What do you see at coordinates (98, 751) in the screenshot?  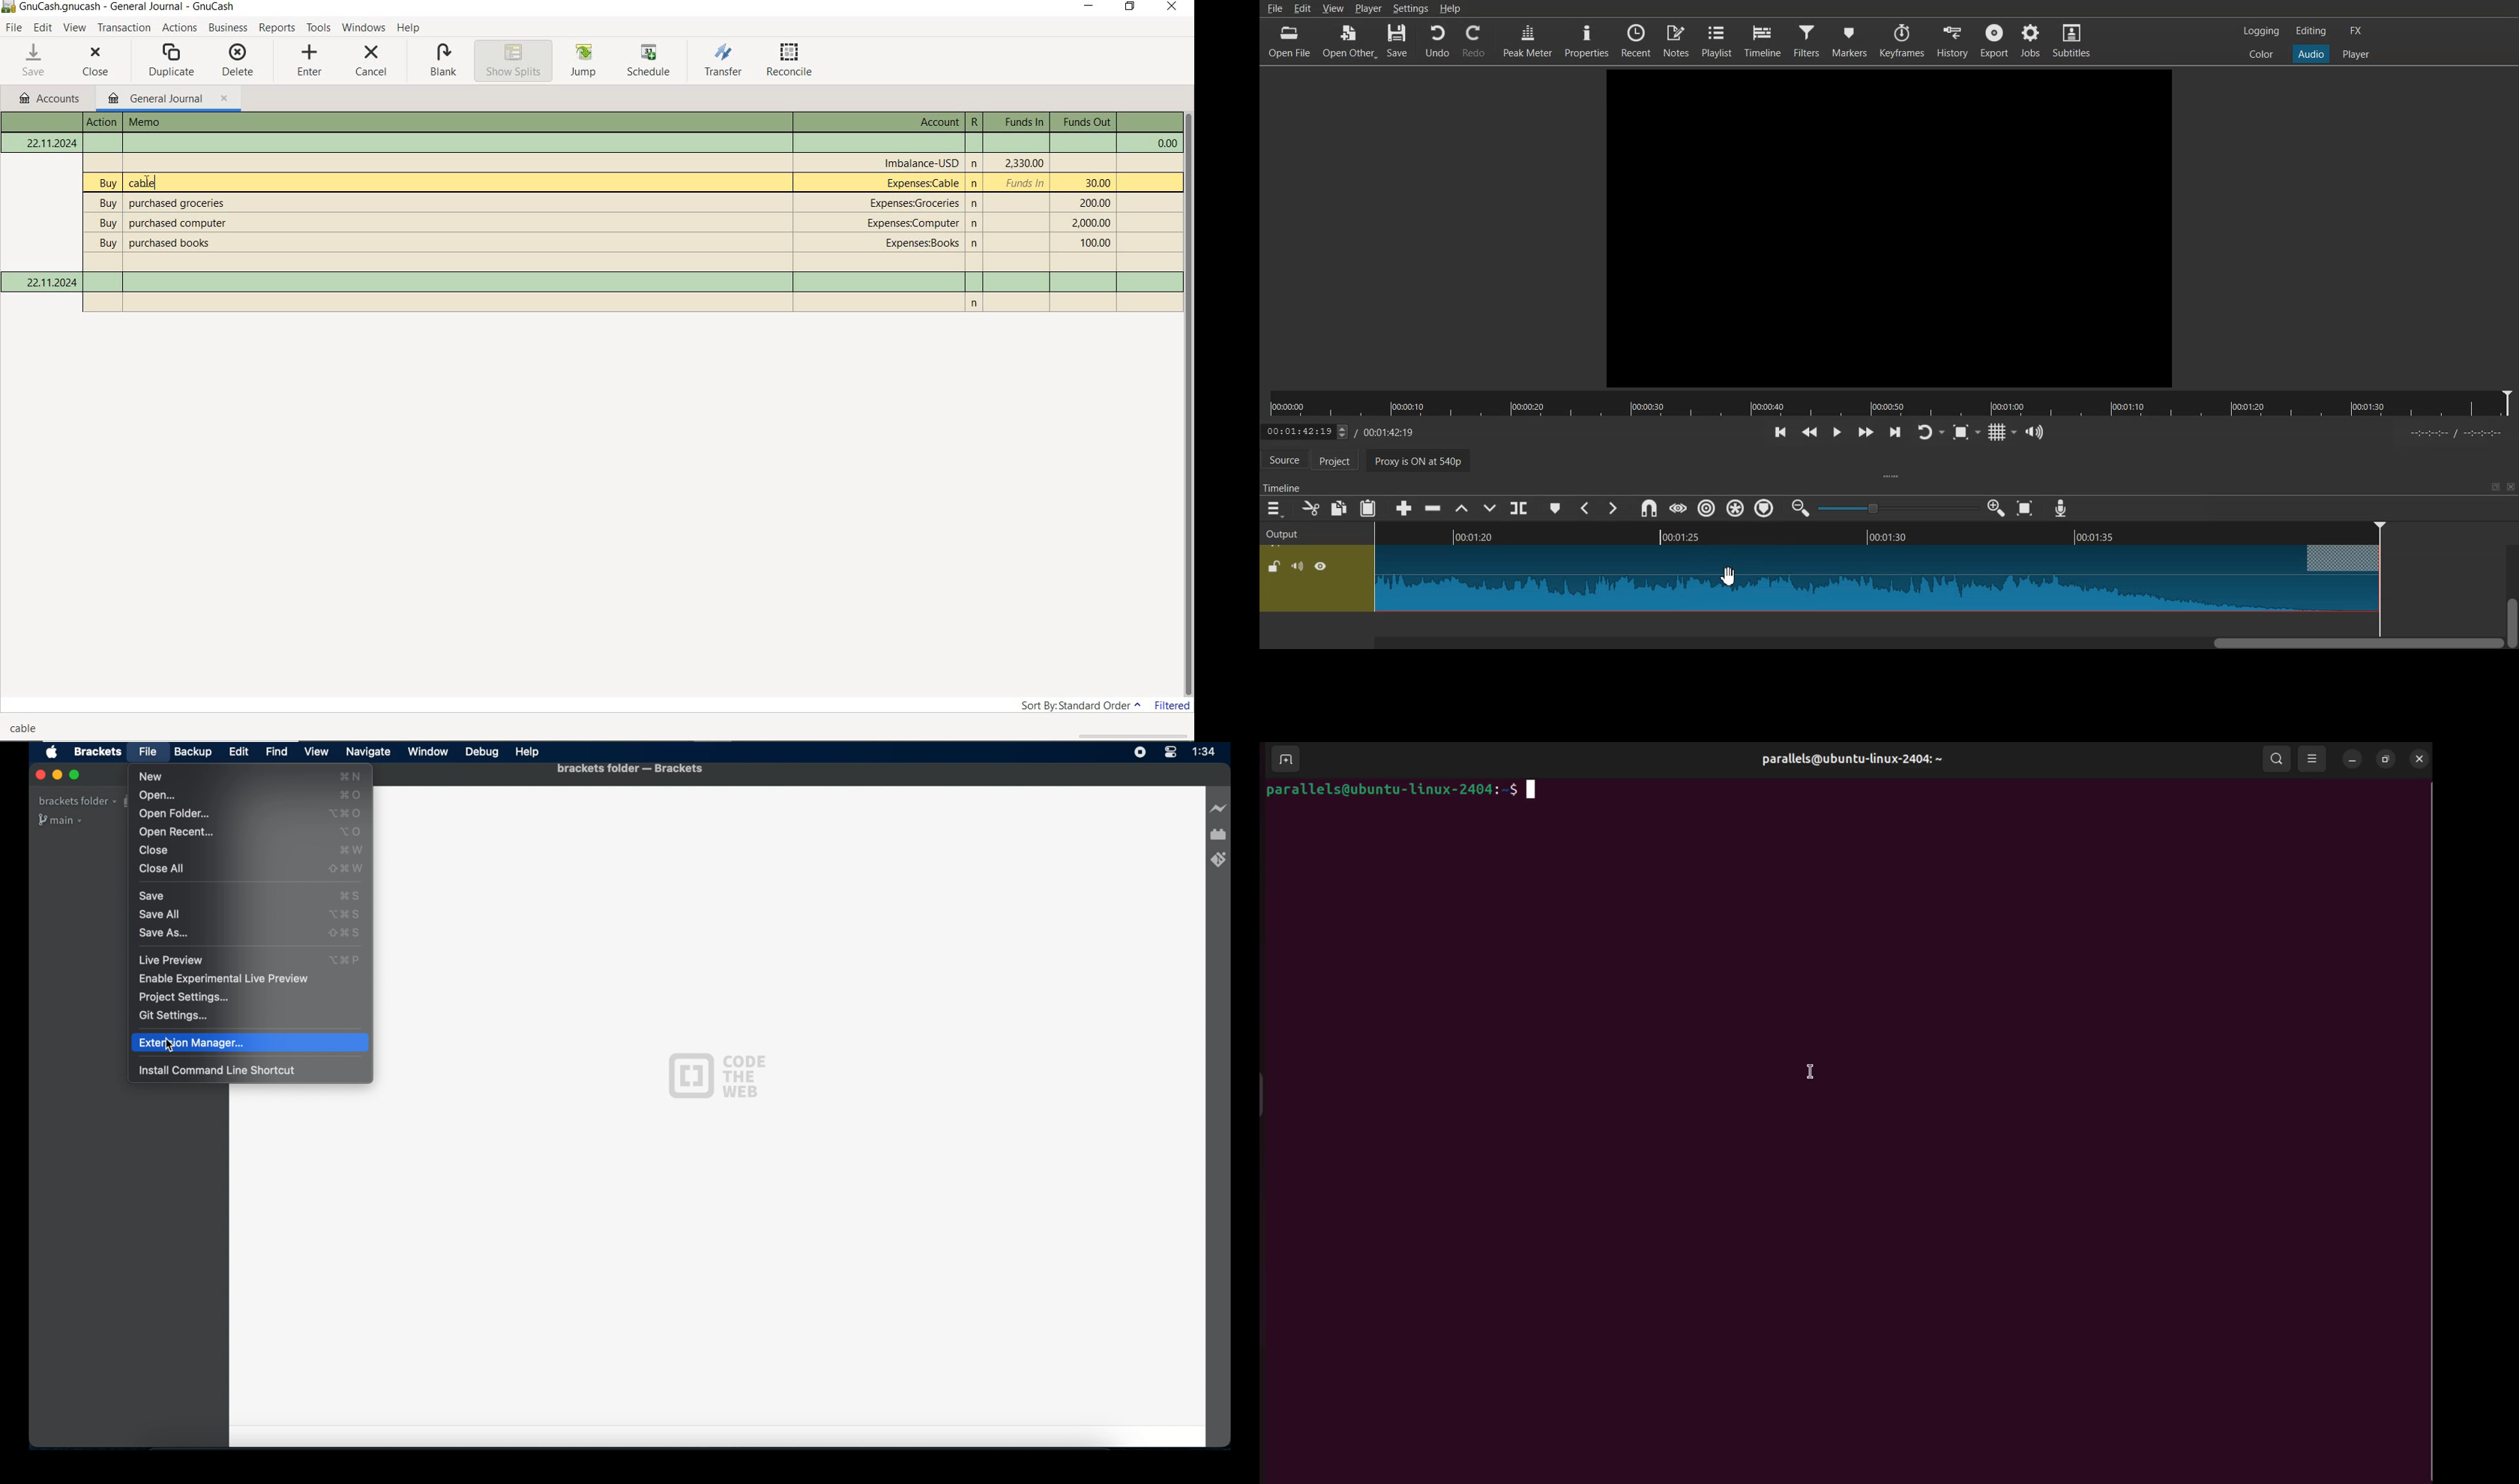 I see `Brackets` at bounding box center [98, 751].